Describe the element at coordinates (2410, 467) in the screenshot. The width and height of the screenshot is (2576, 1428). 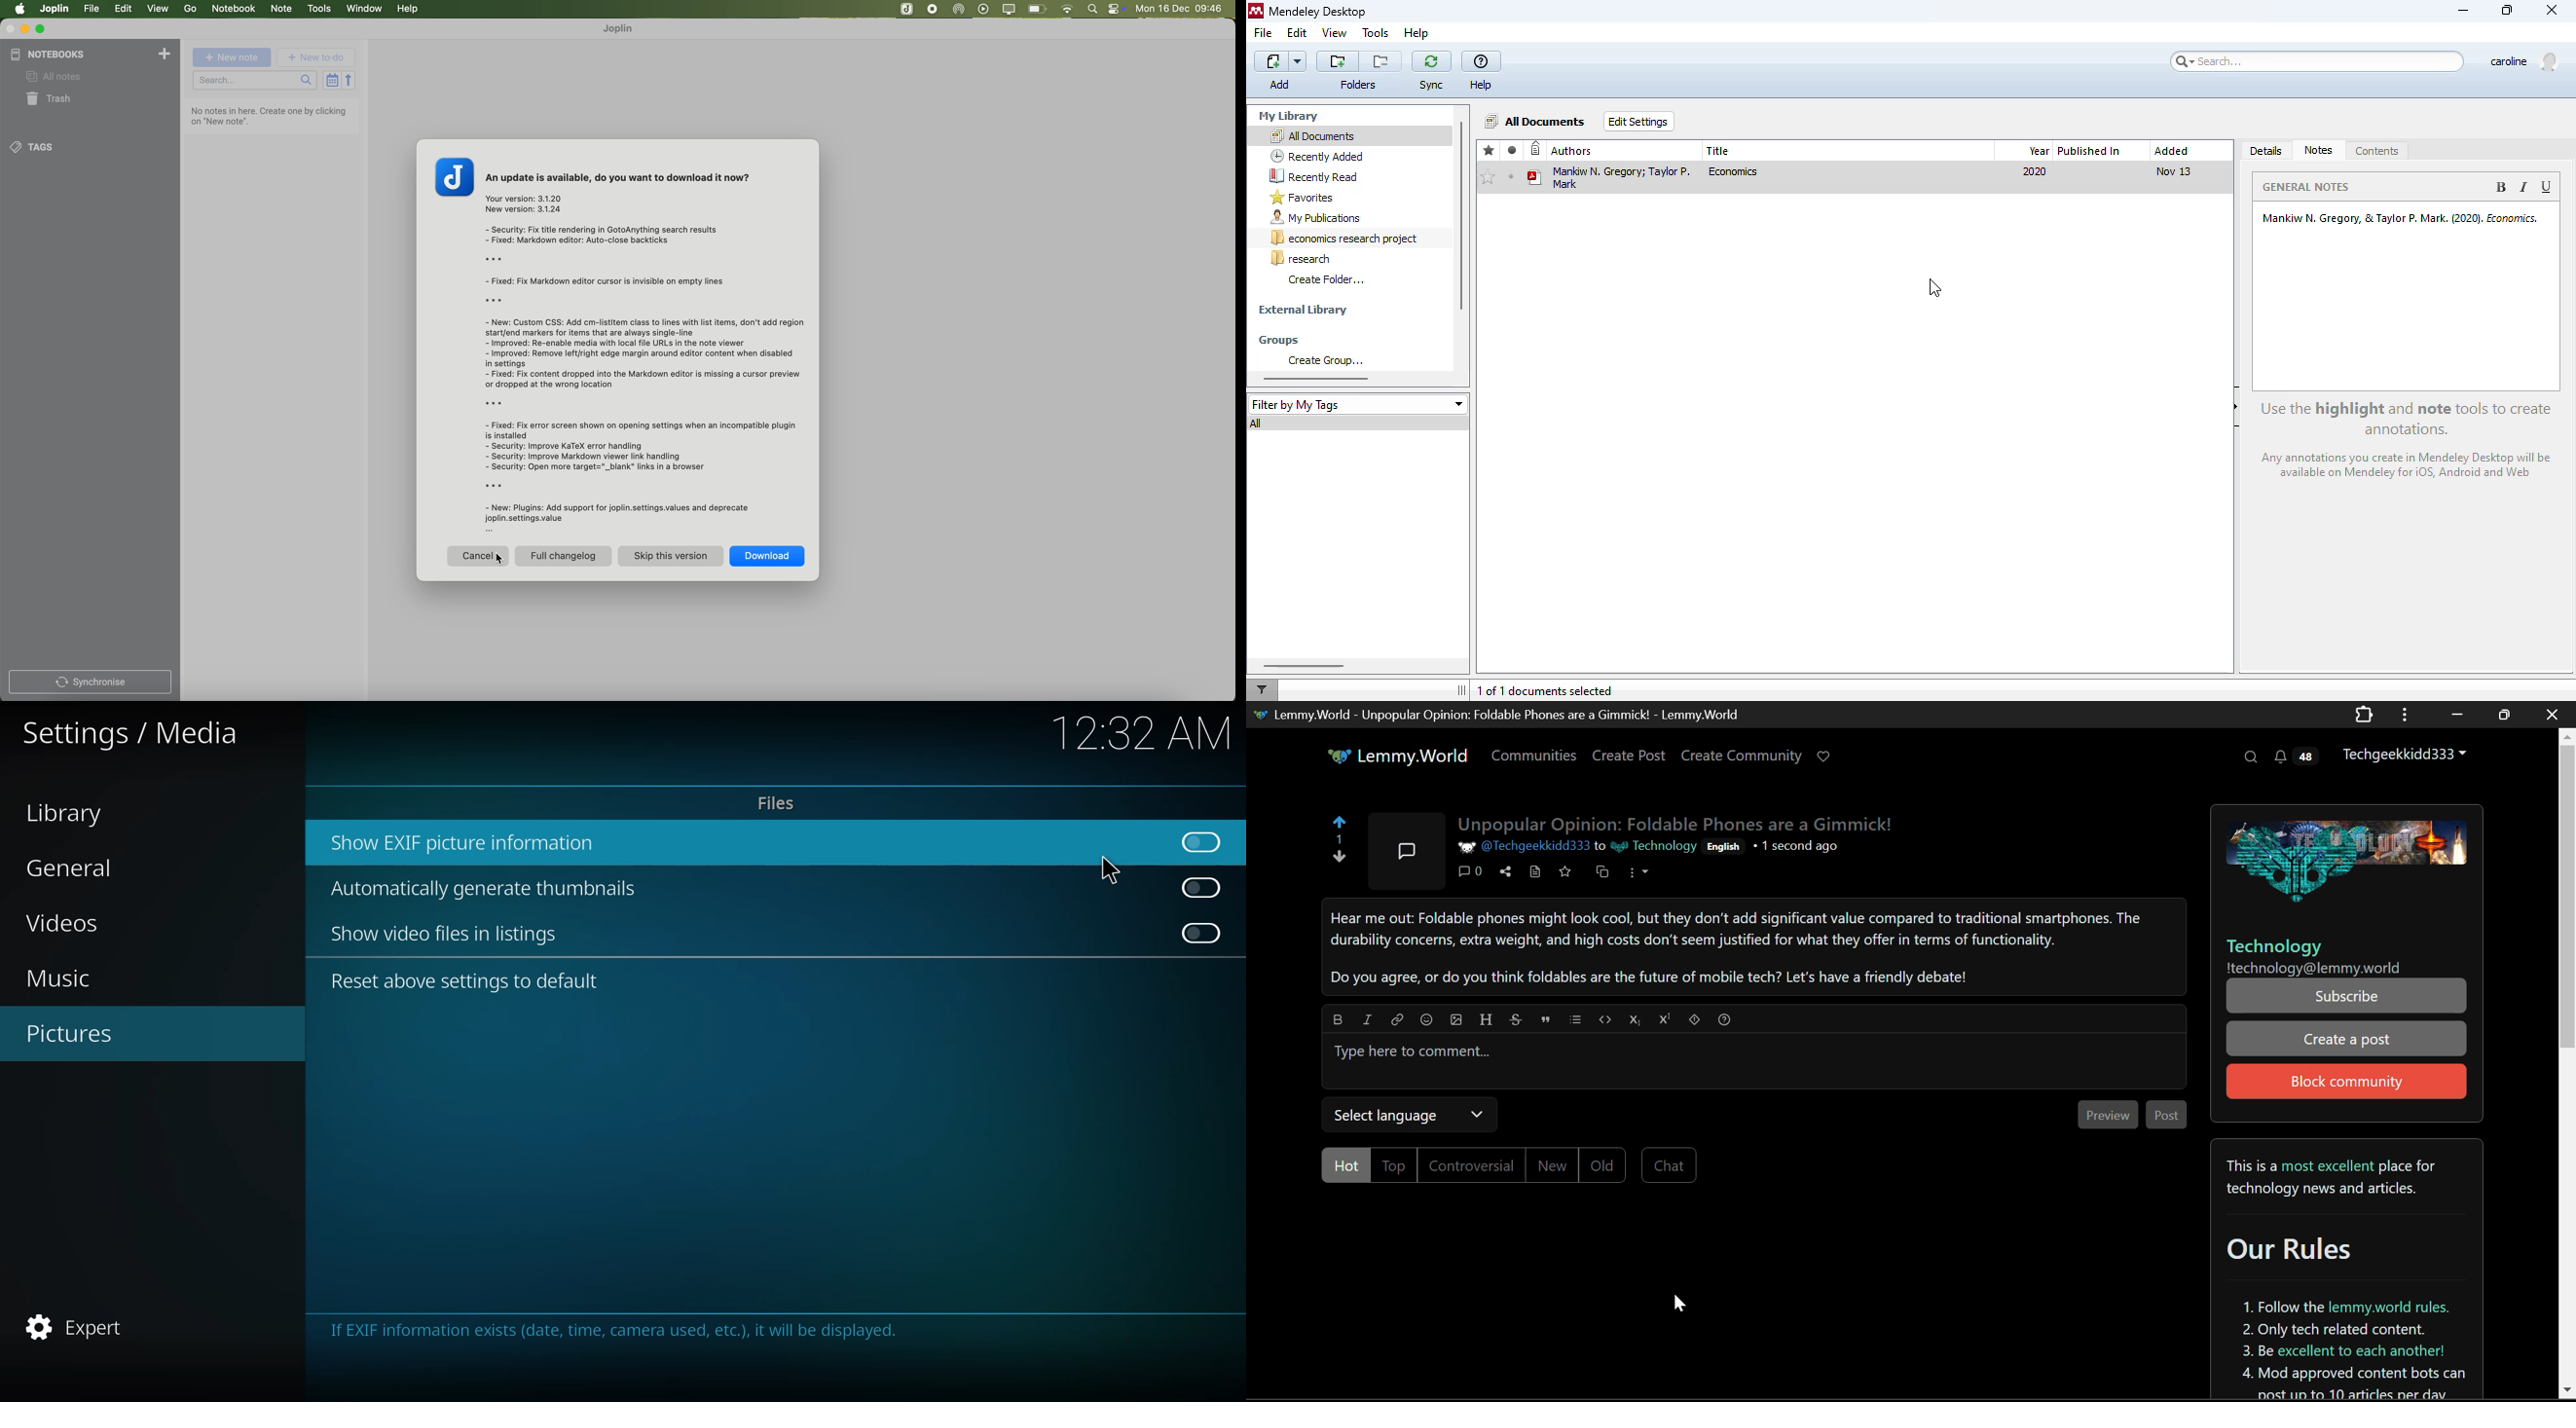
I see `any annotations you create in Mendeley Desktop will be available on Mendeley for iOS, android and web.` at that location.